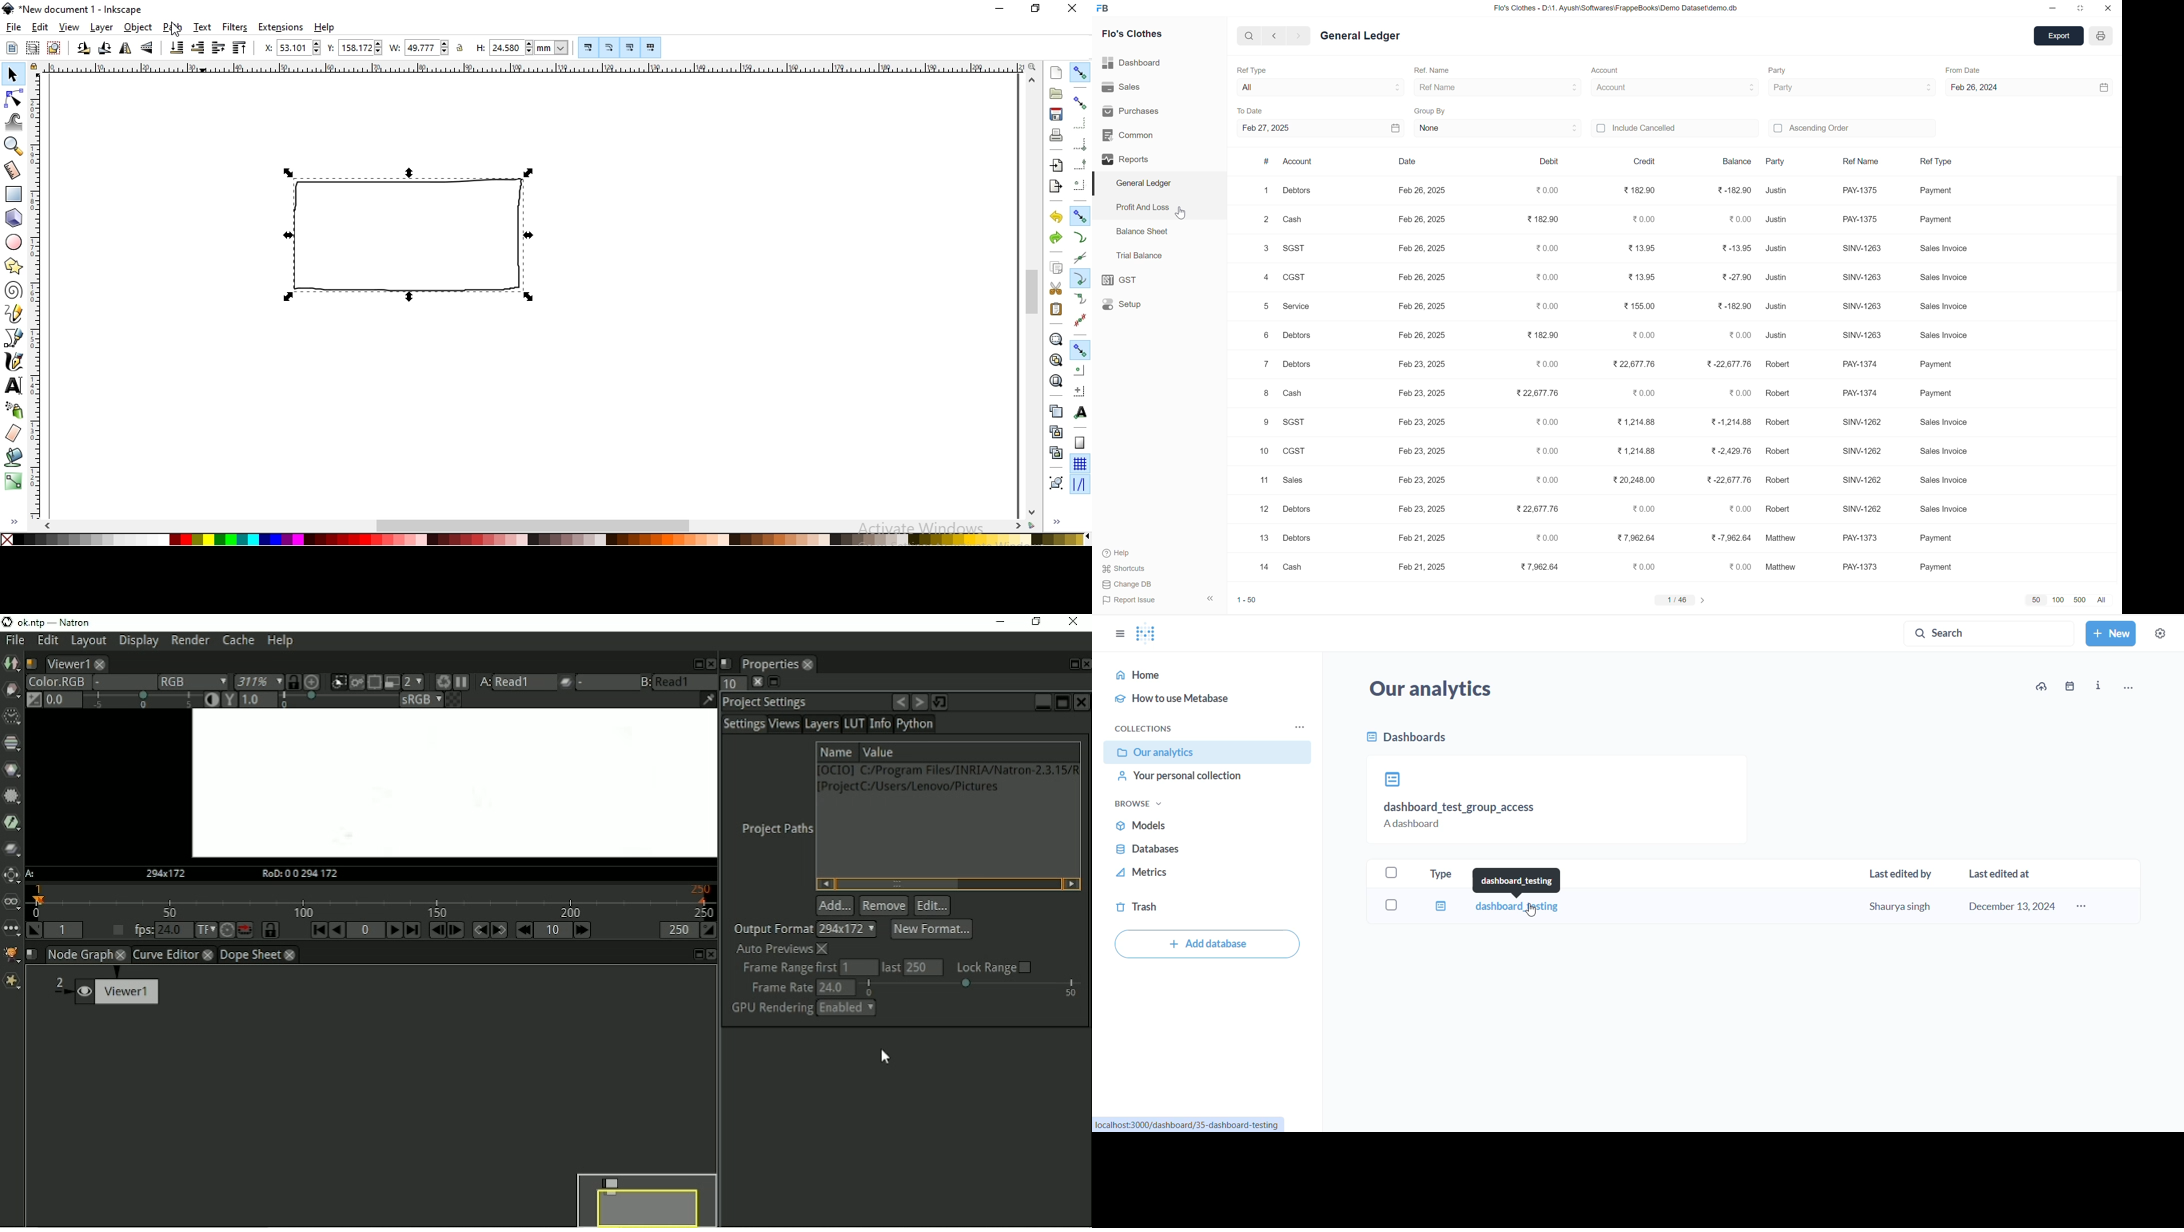 This screenshot has width=2184, height=1232. Describe the element at coordinates (1780, 249) in the screenshot. I see `Justin` at that location.